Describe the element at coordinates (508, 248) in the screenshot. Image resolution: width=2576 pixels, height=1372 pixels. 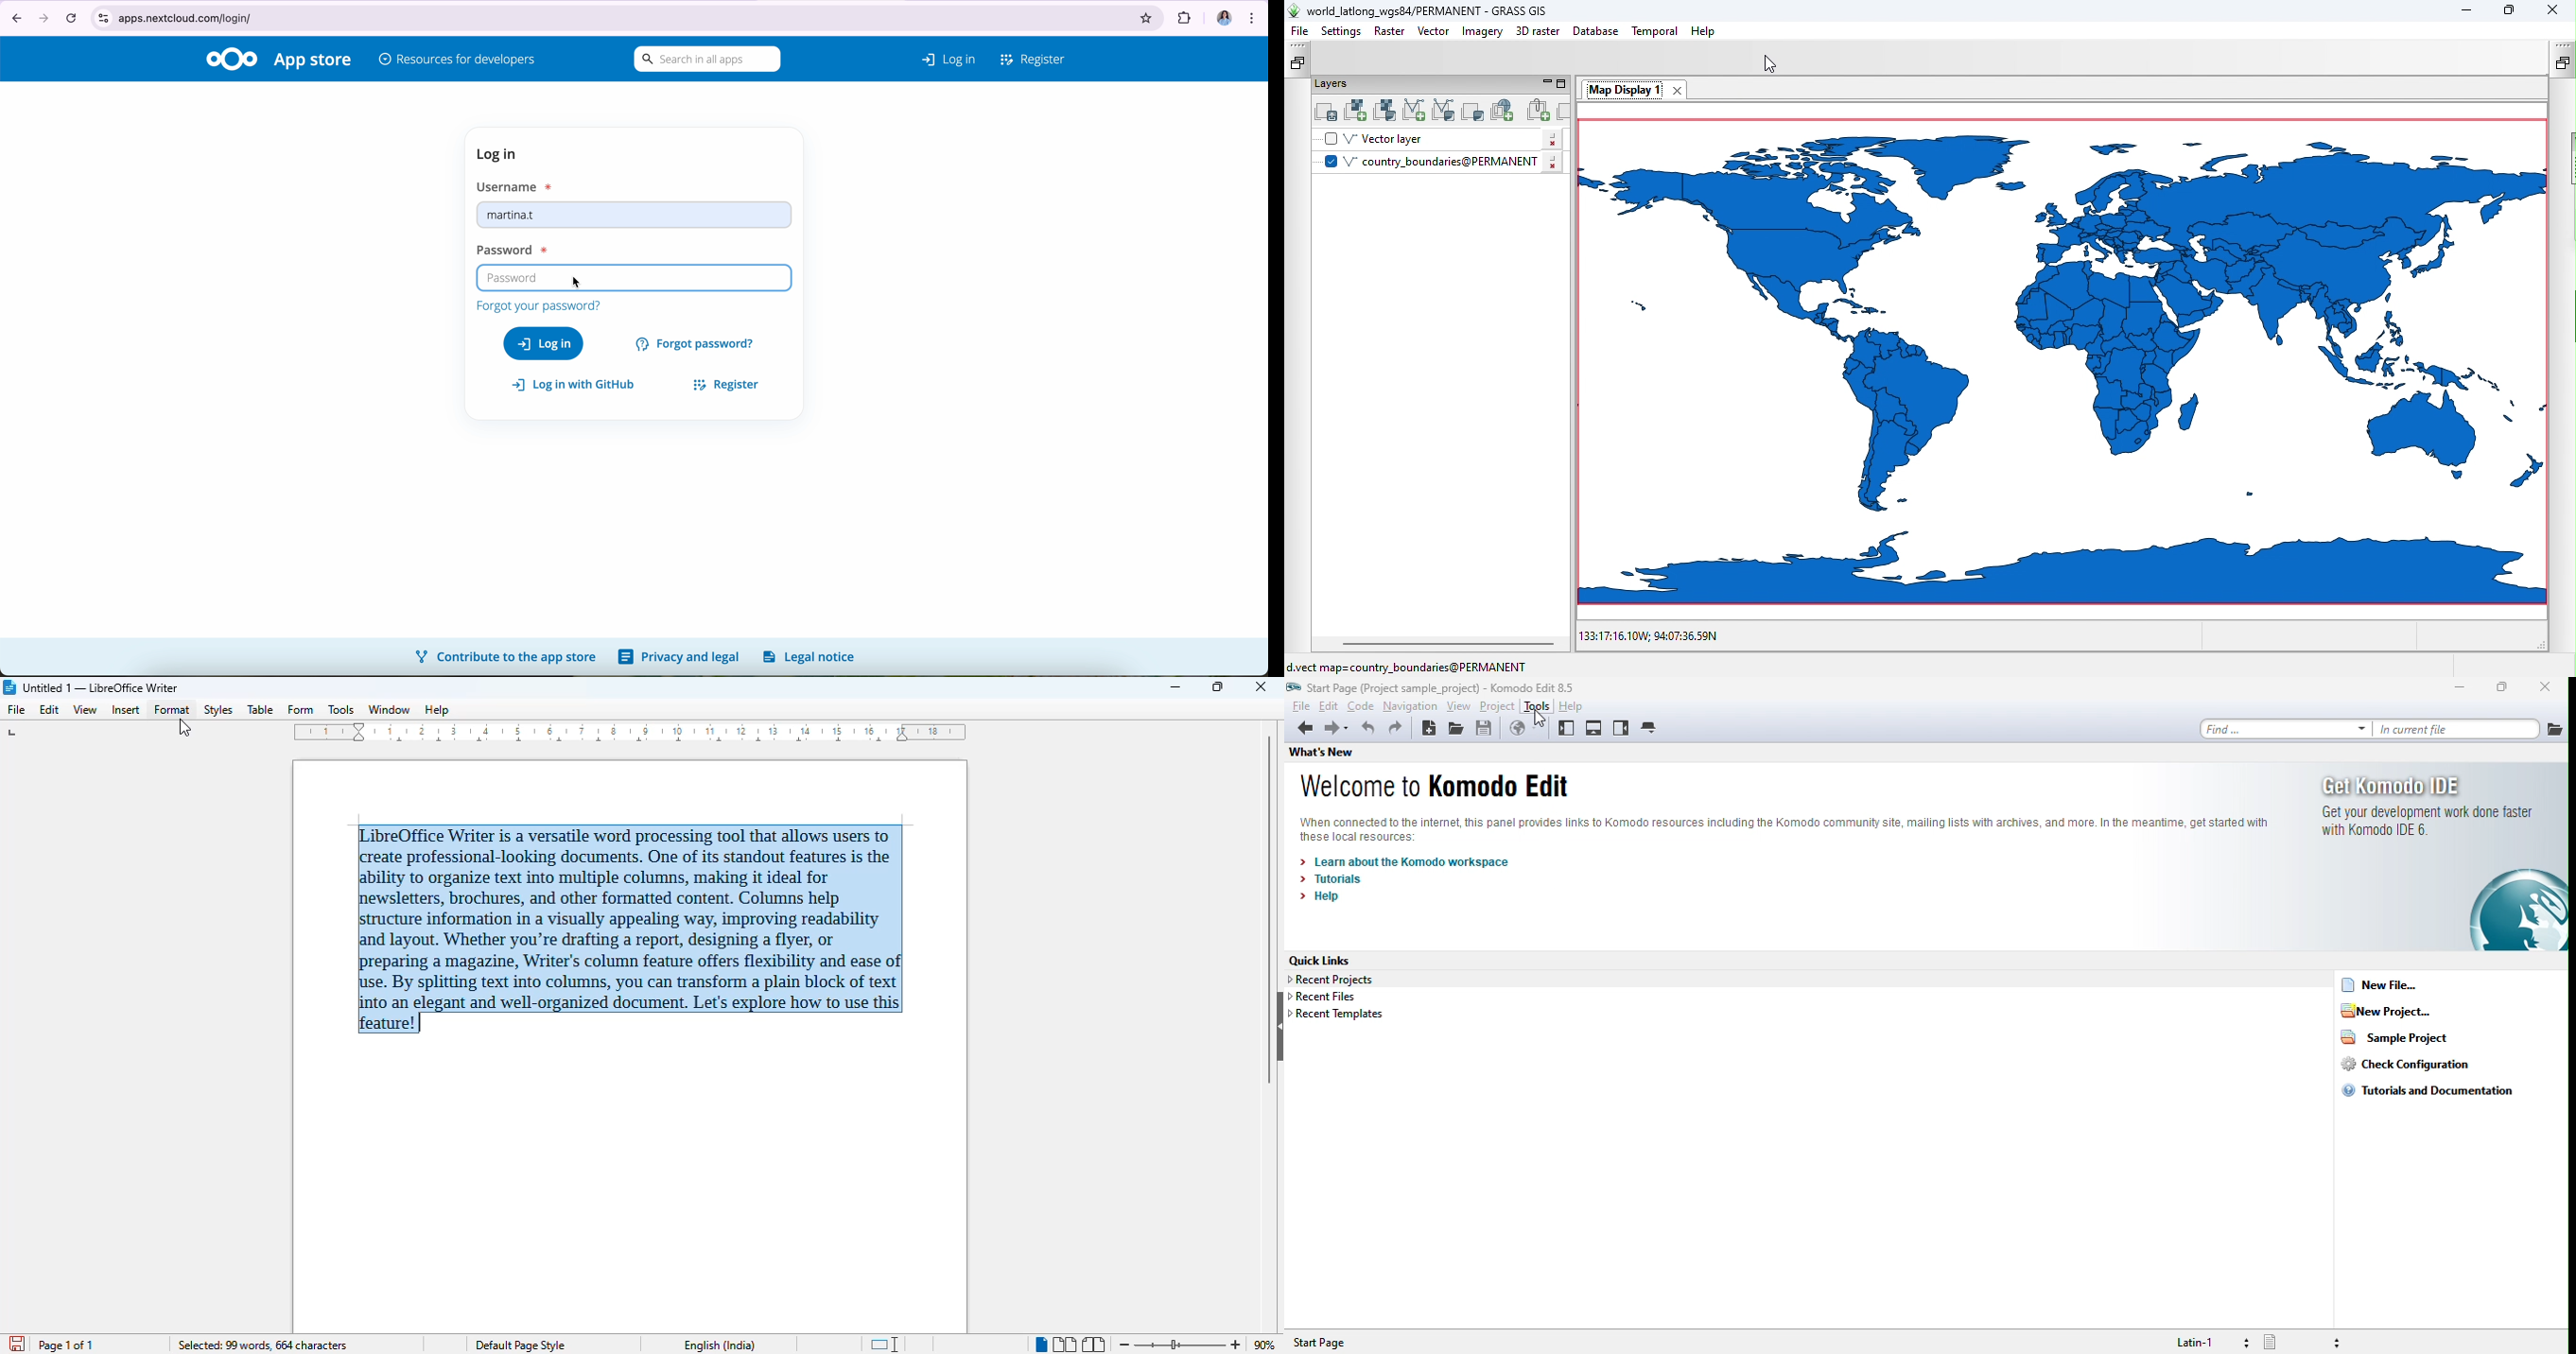
I see `password ` at that location.